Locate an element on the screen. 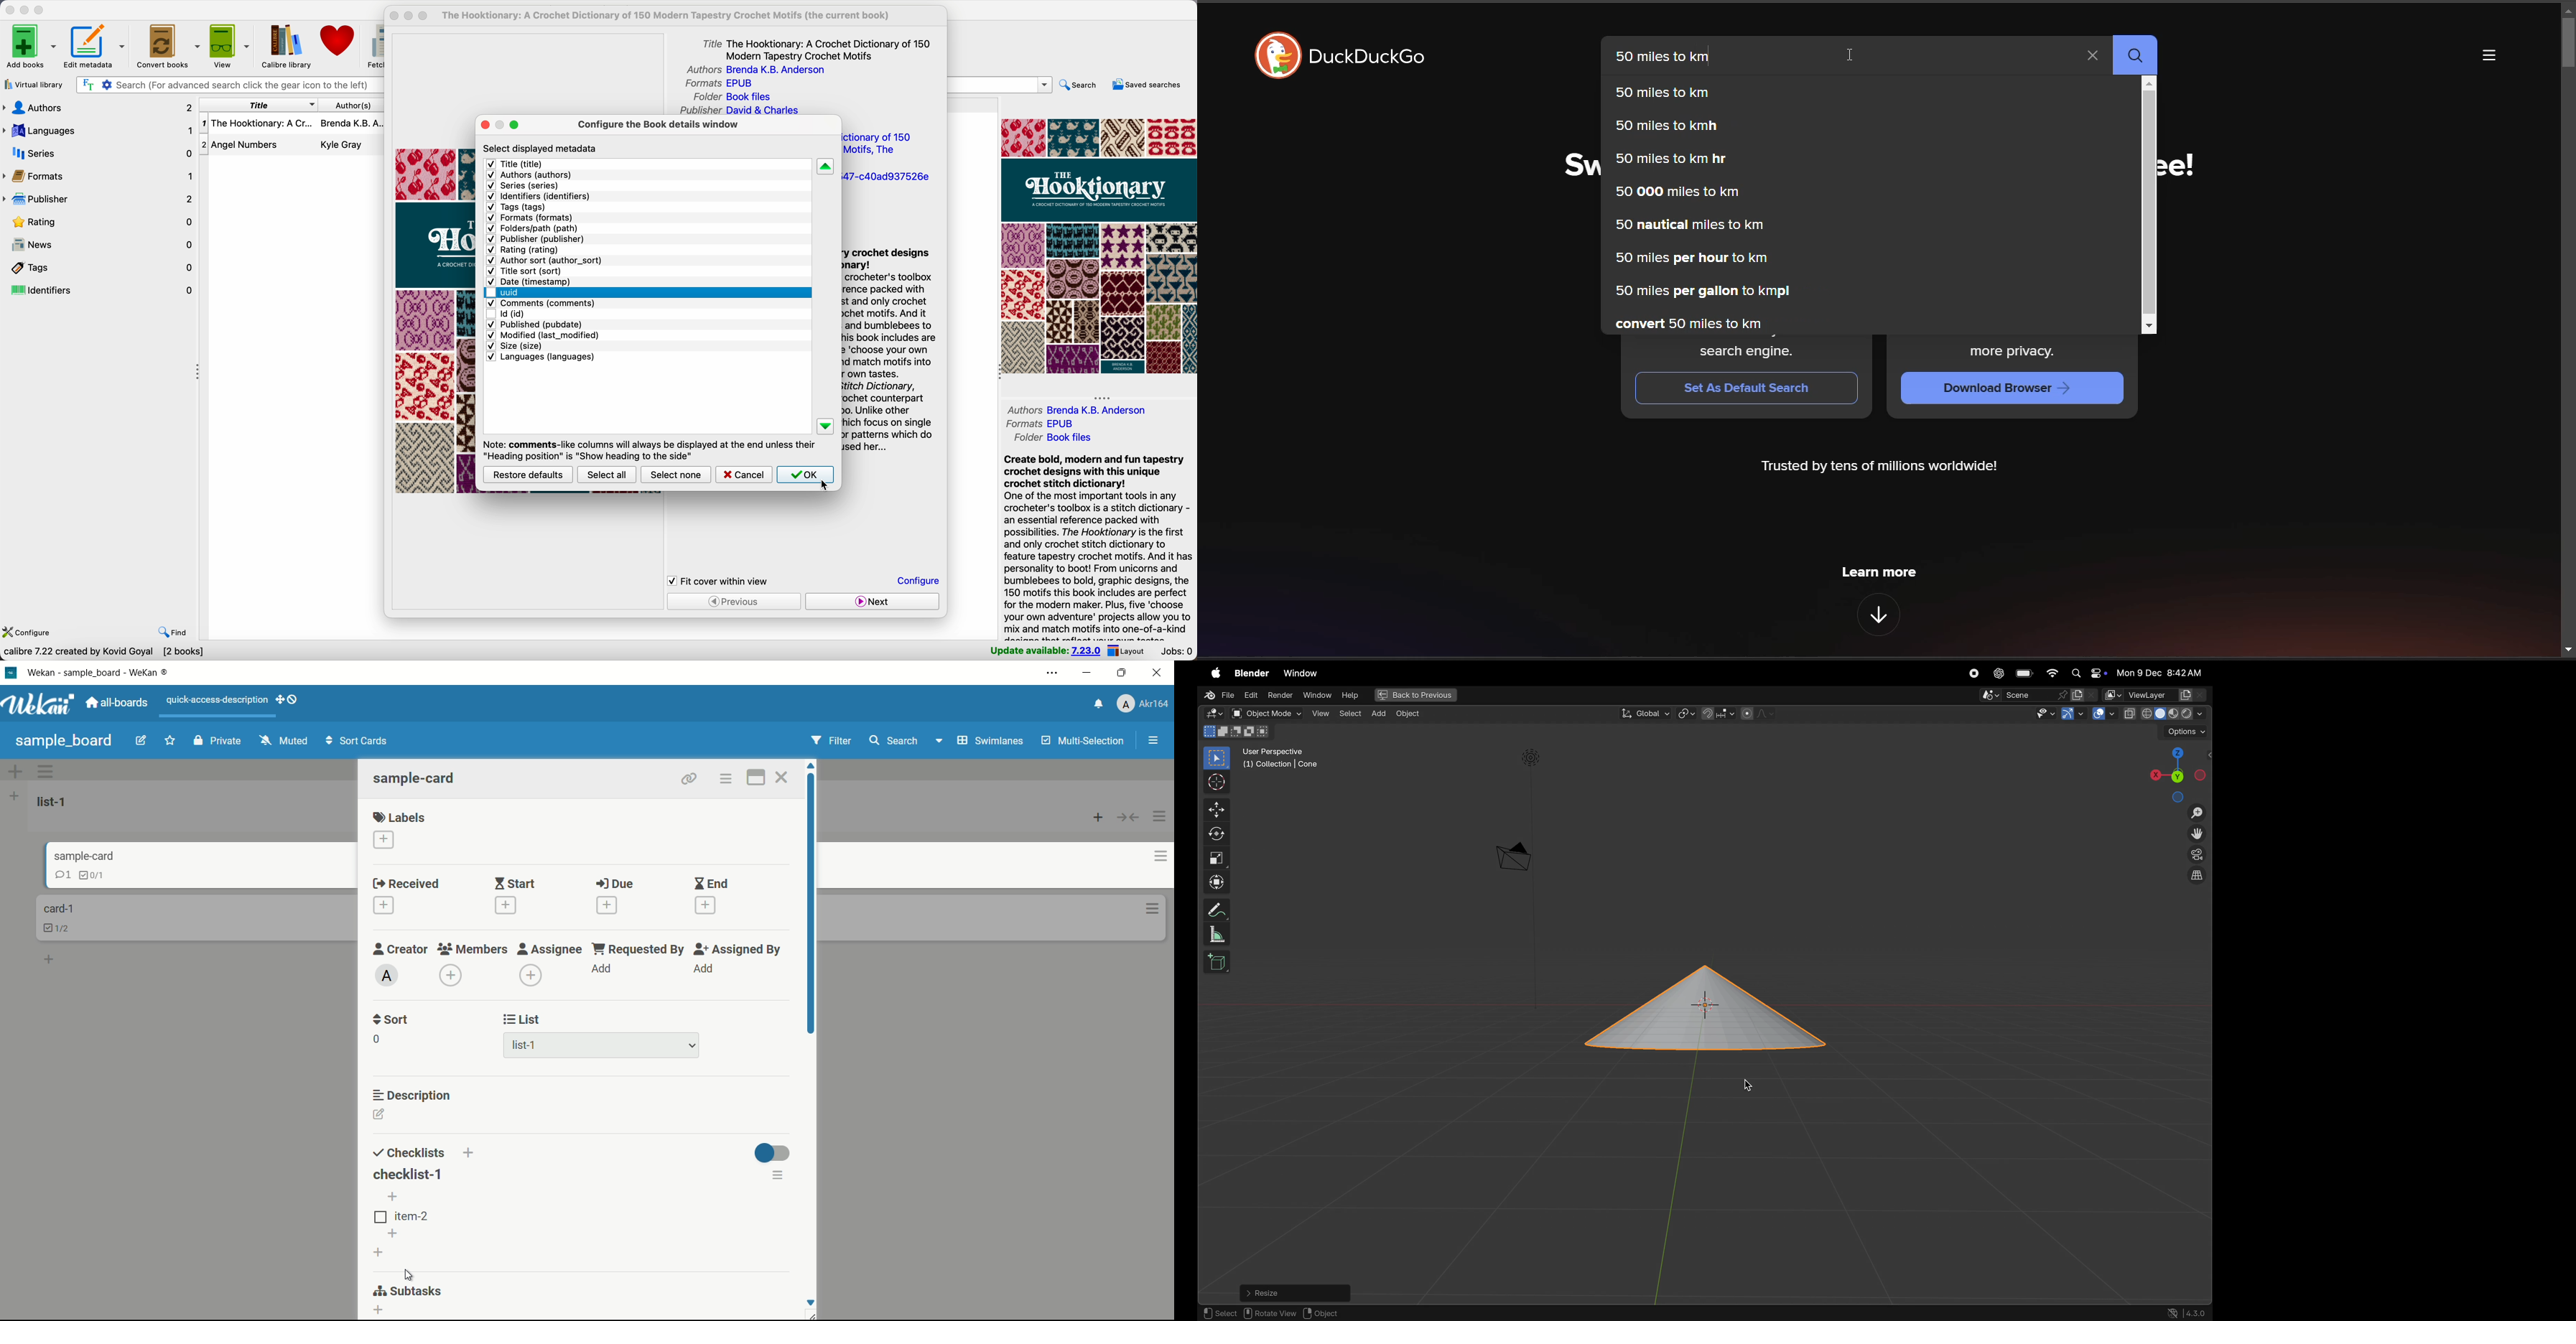  layout is located at coordinates (1126, 650).